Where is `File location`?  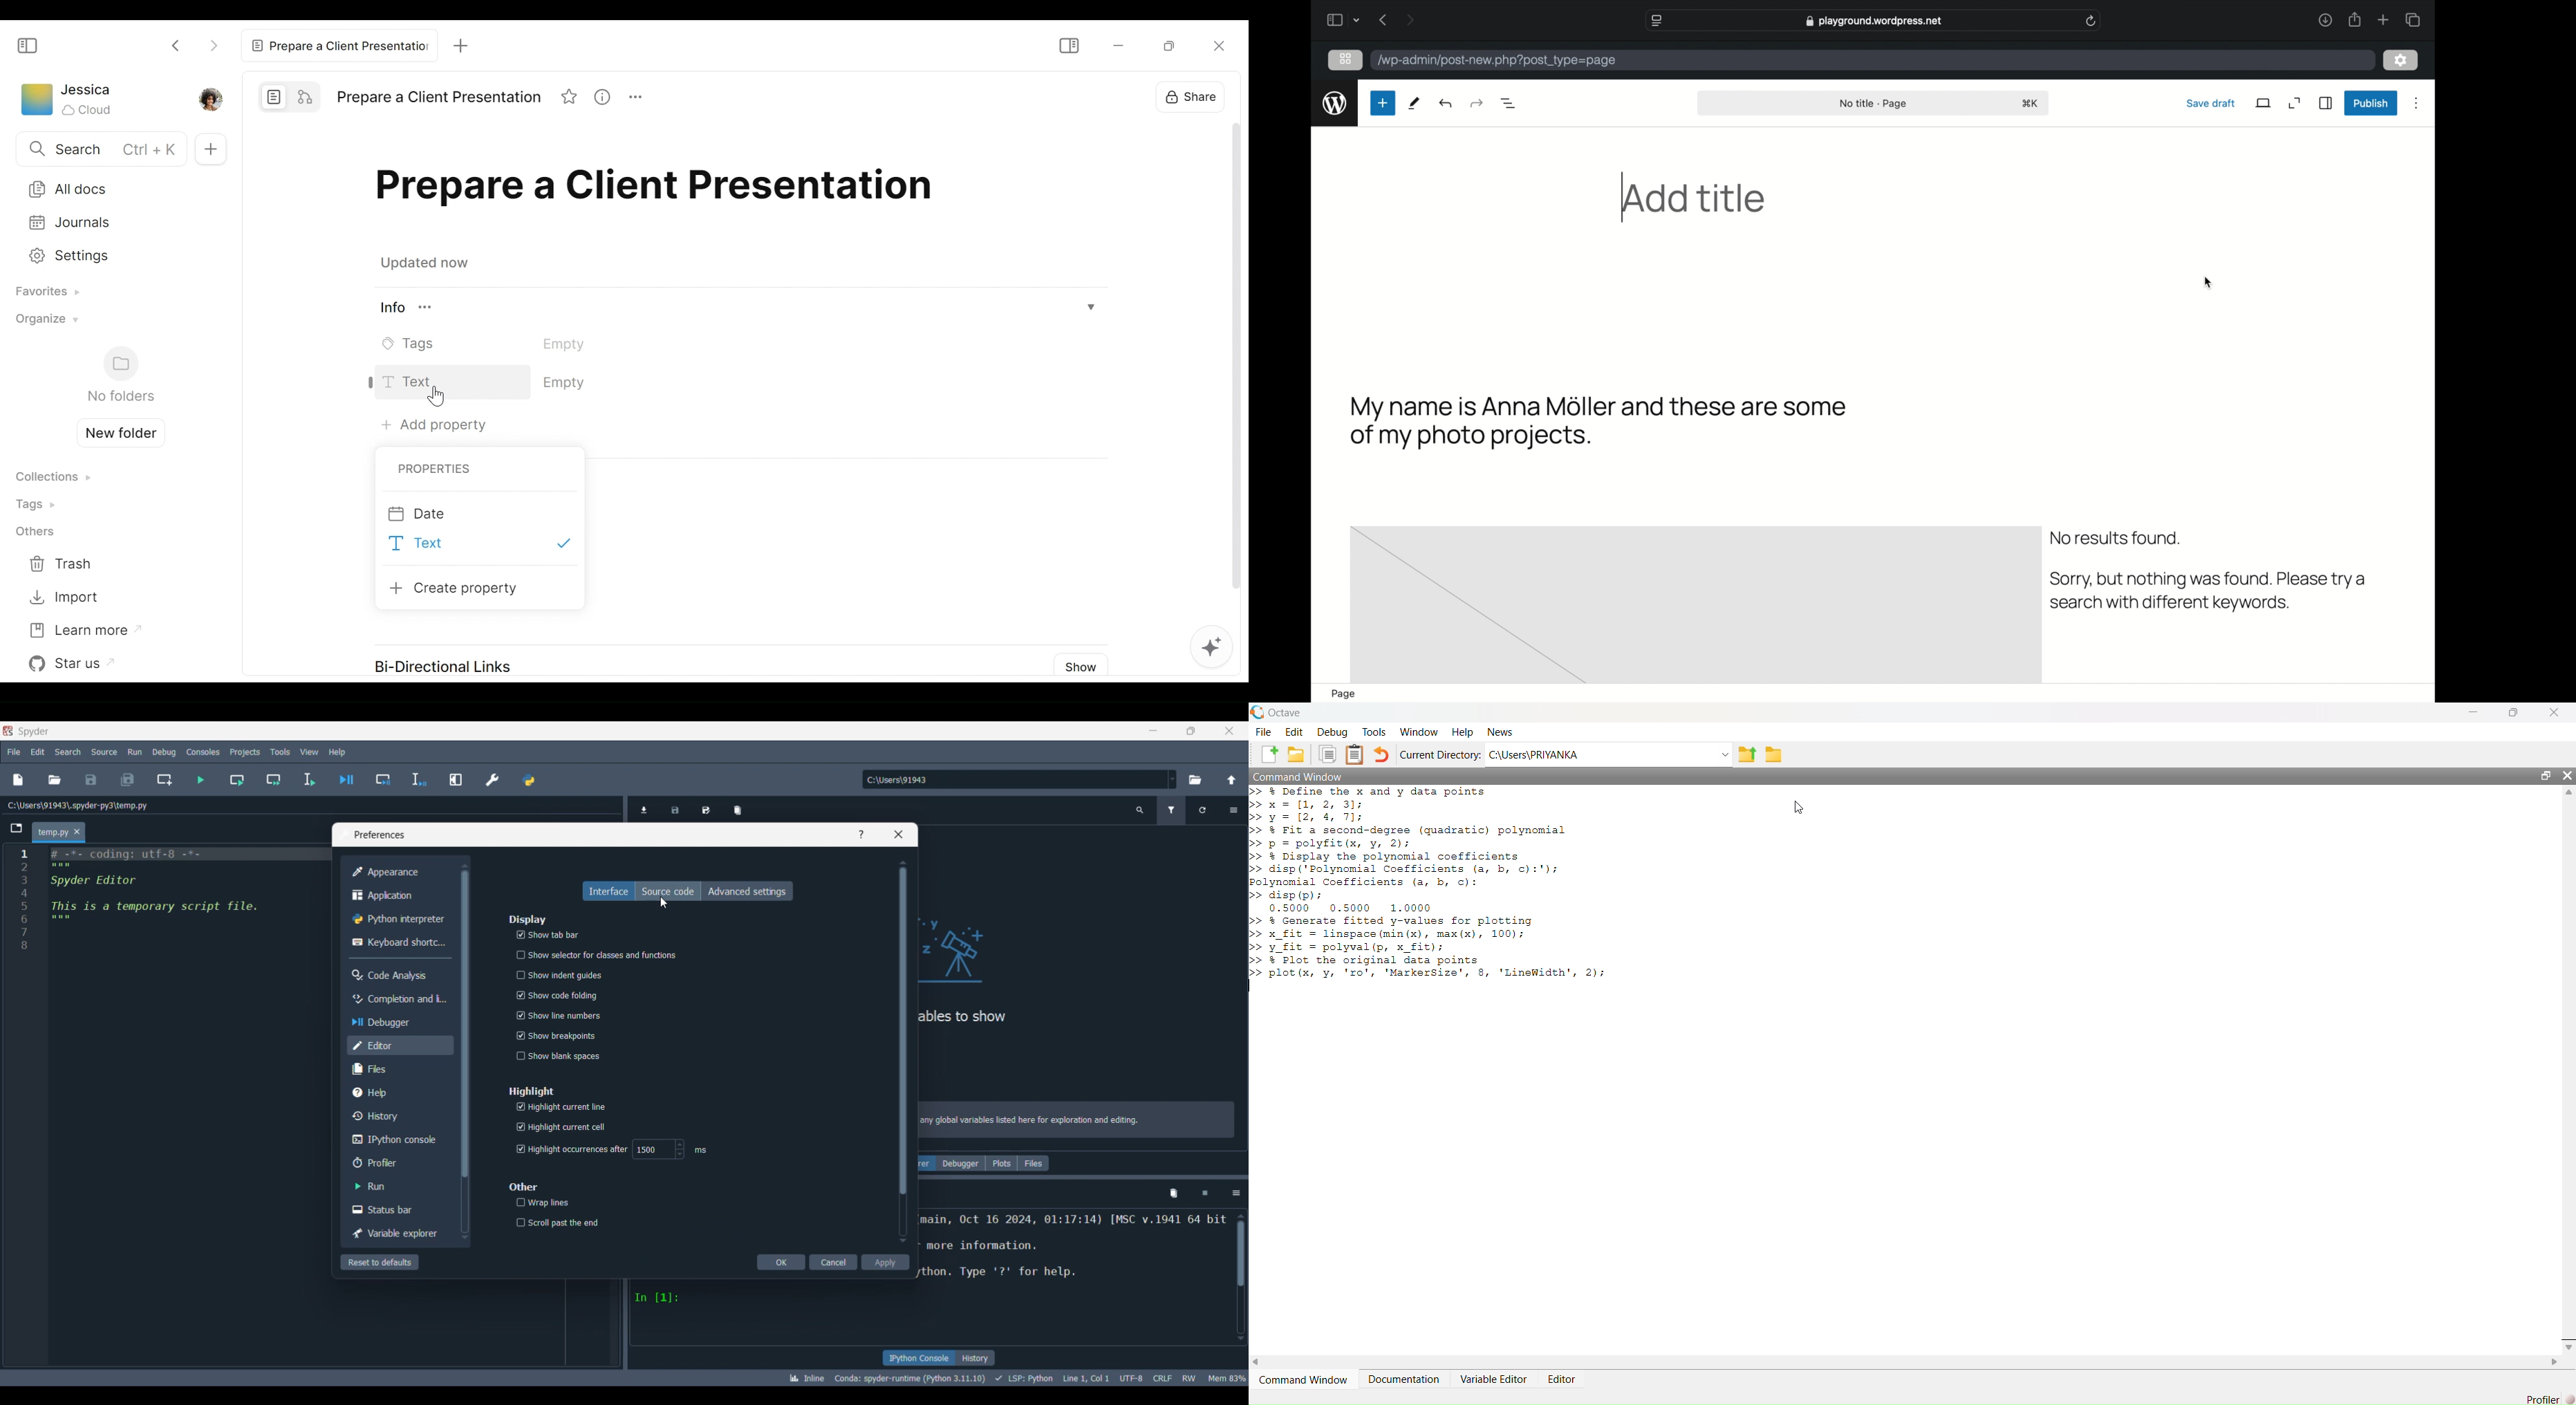 File location is located at coordinates (78, 805).